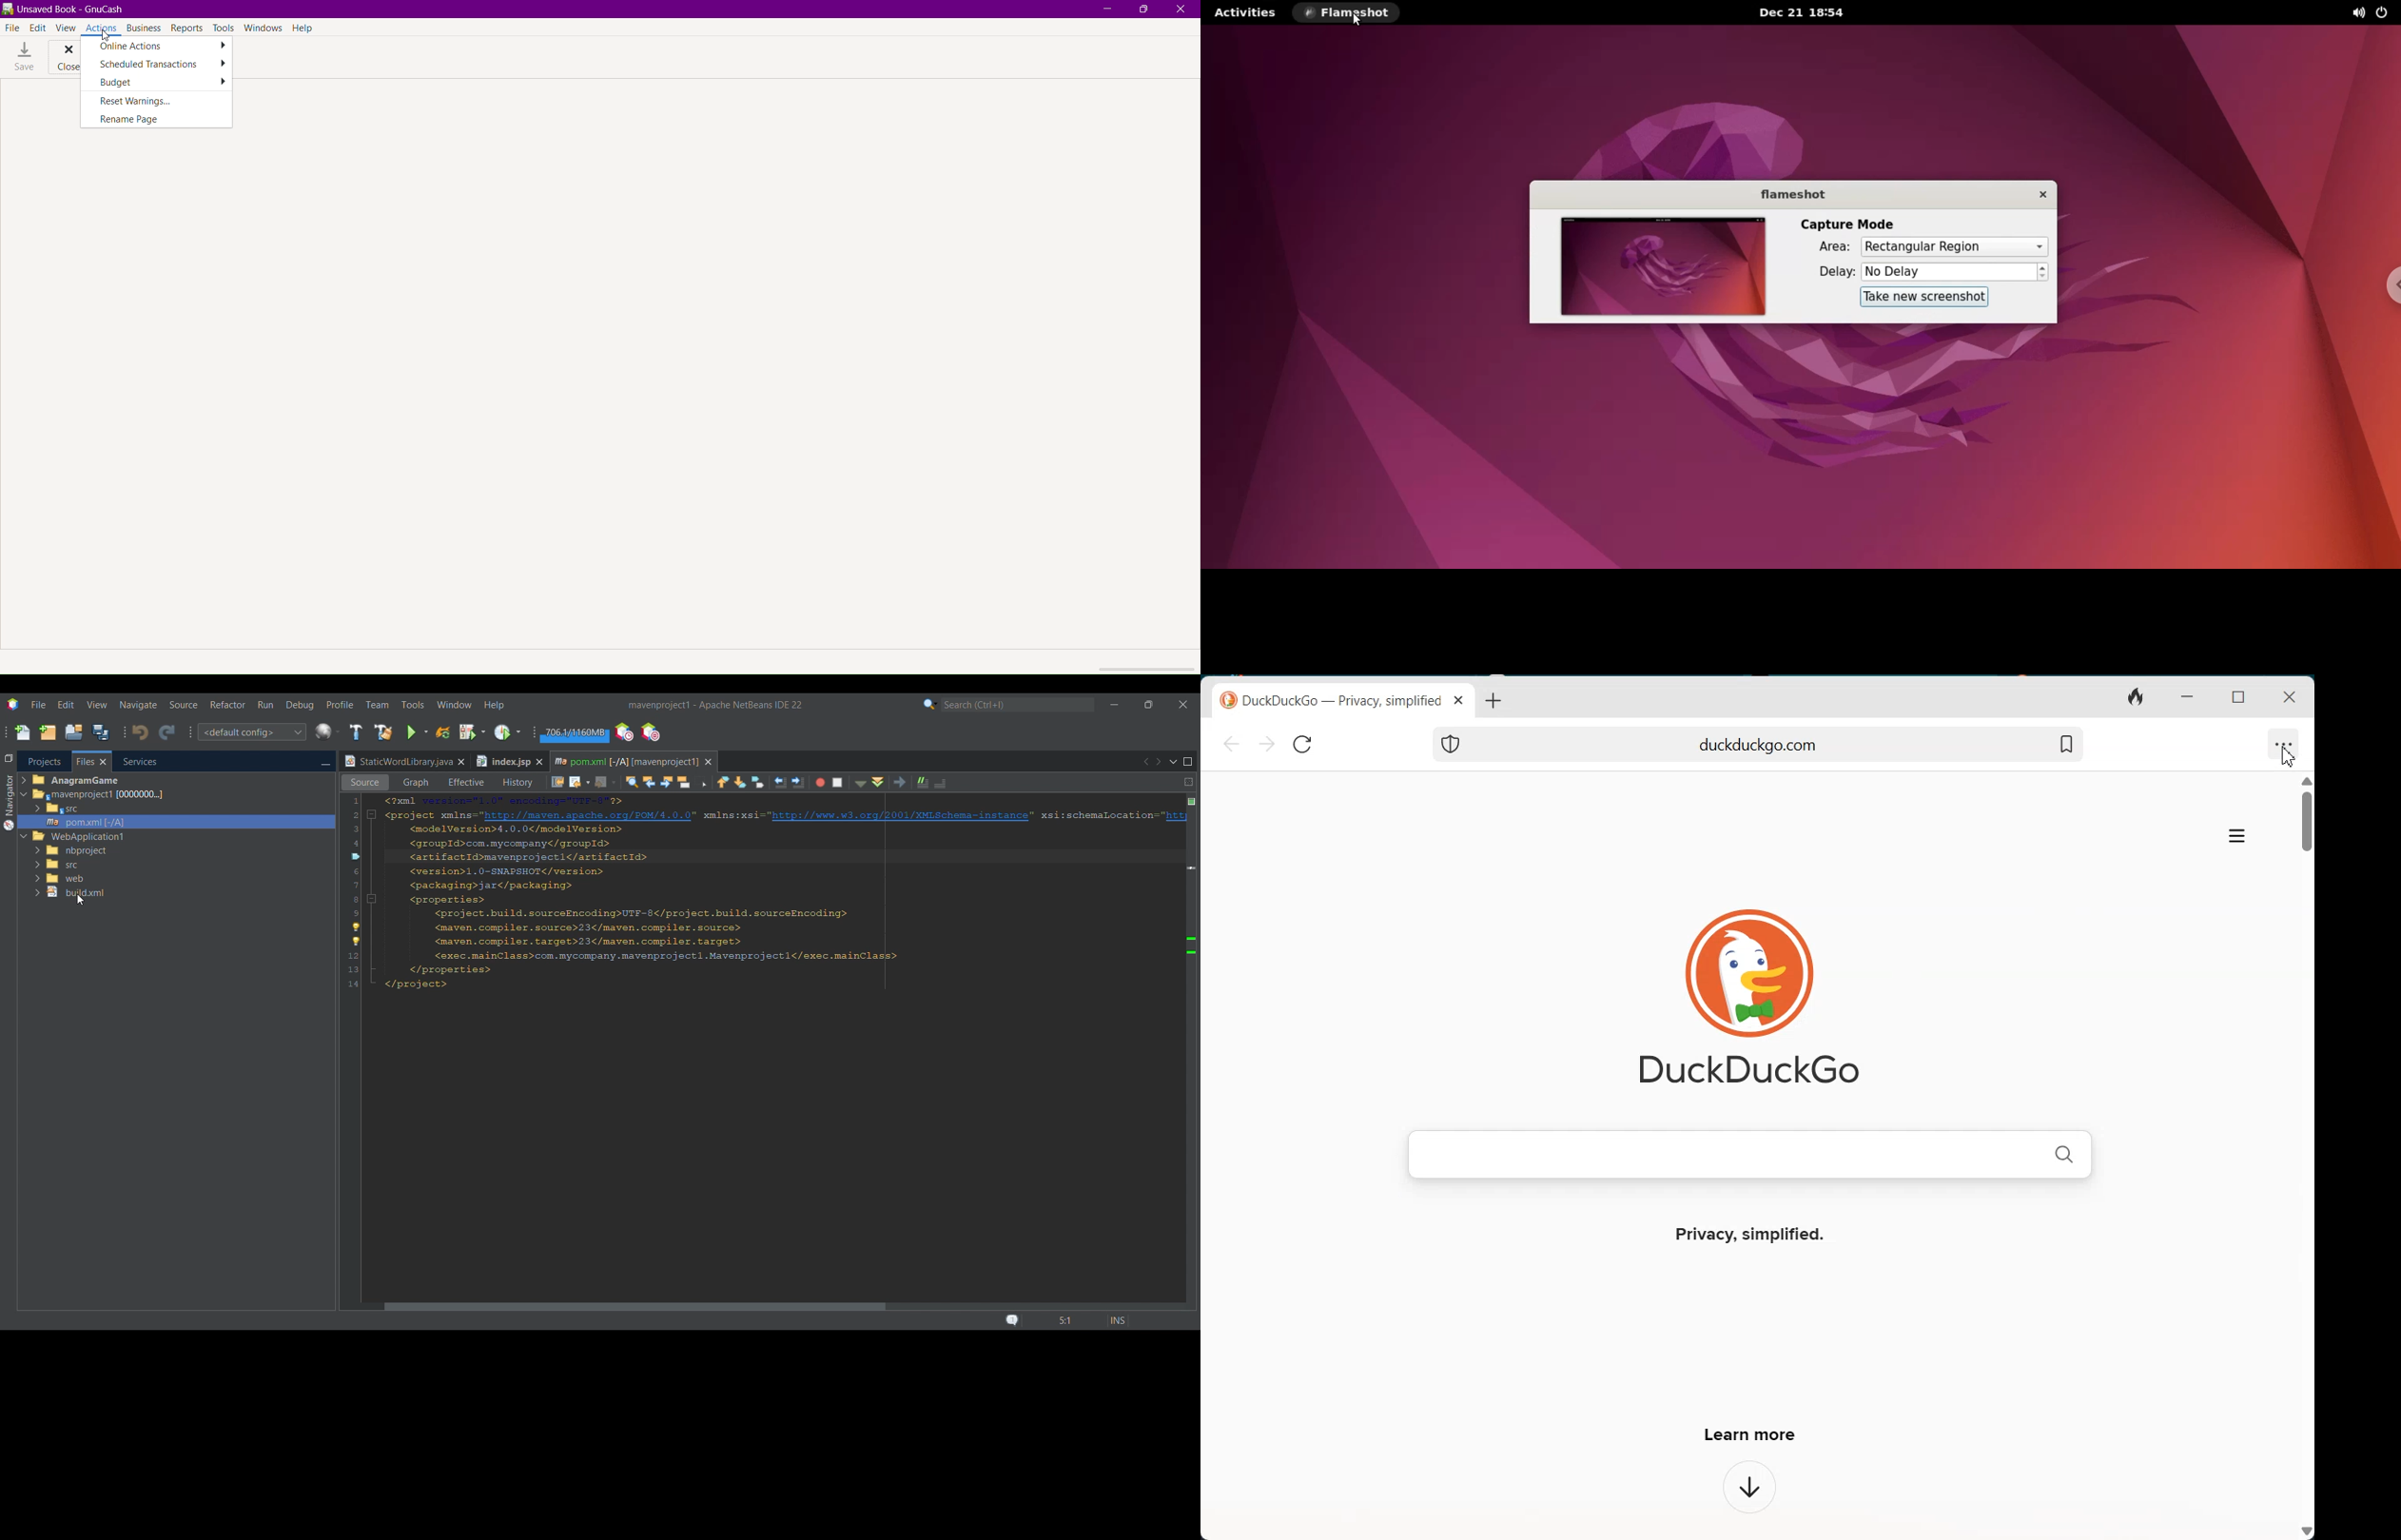  I want to click on Toggle bookmark, so click(758, 782).